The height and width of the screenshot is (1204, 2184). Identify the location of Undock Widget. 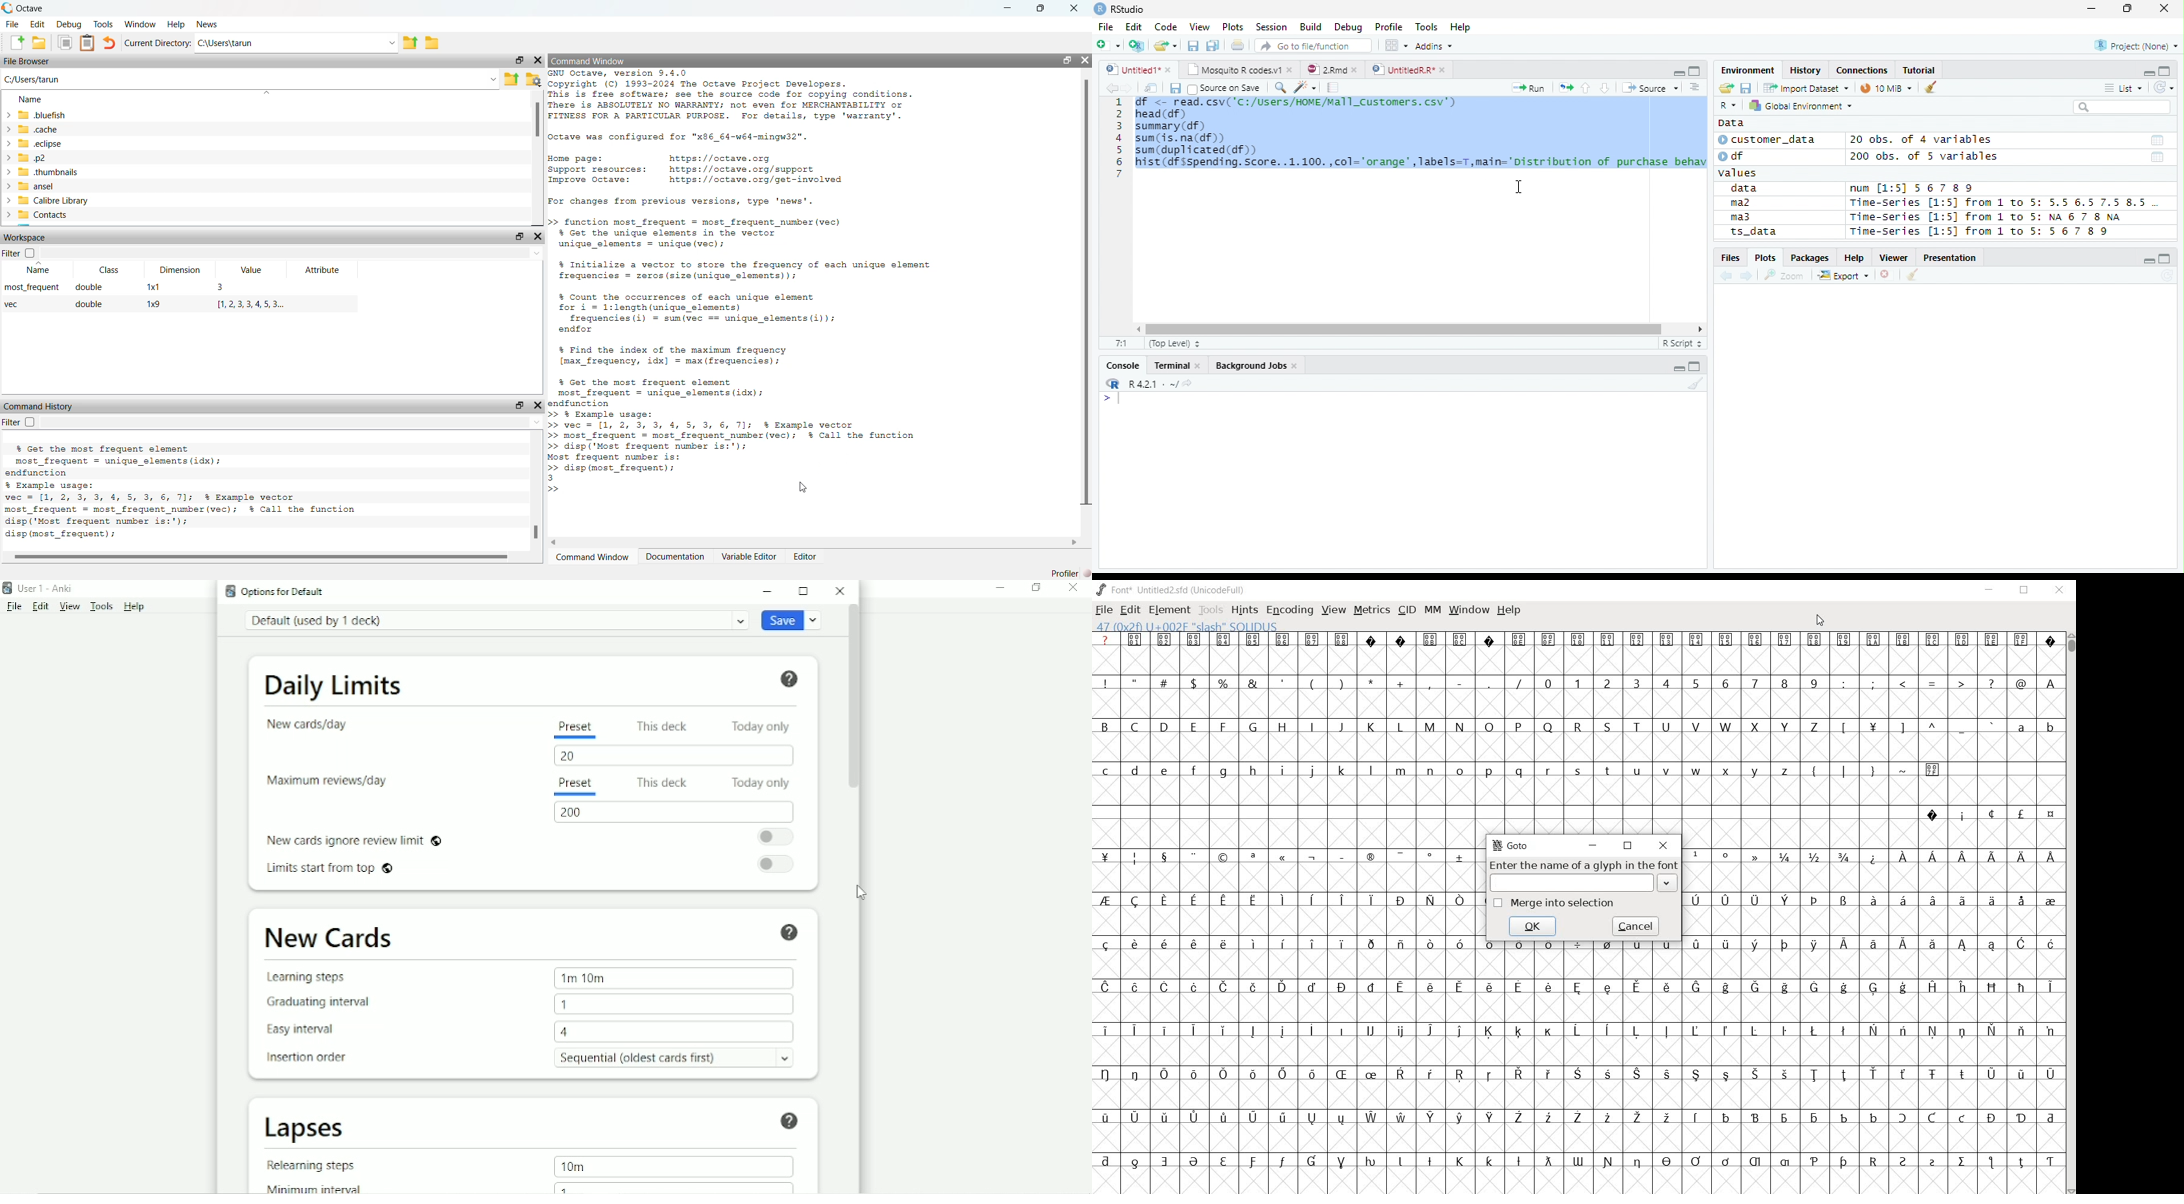
(519, 60).